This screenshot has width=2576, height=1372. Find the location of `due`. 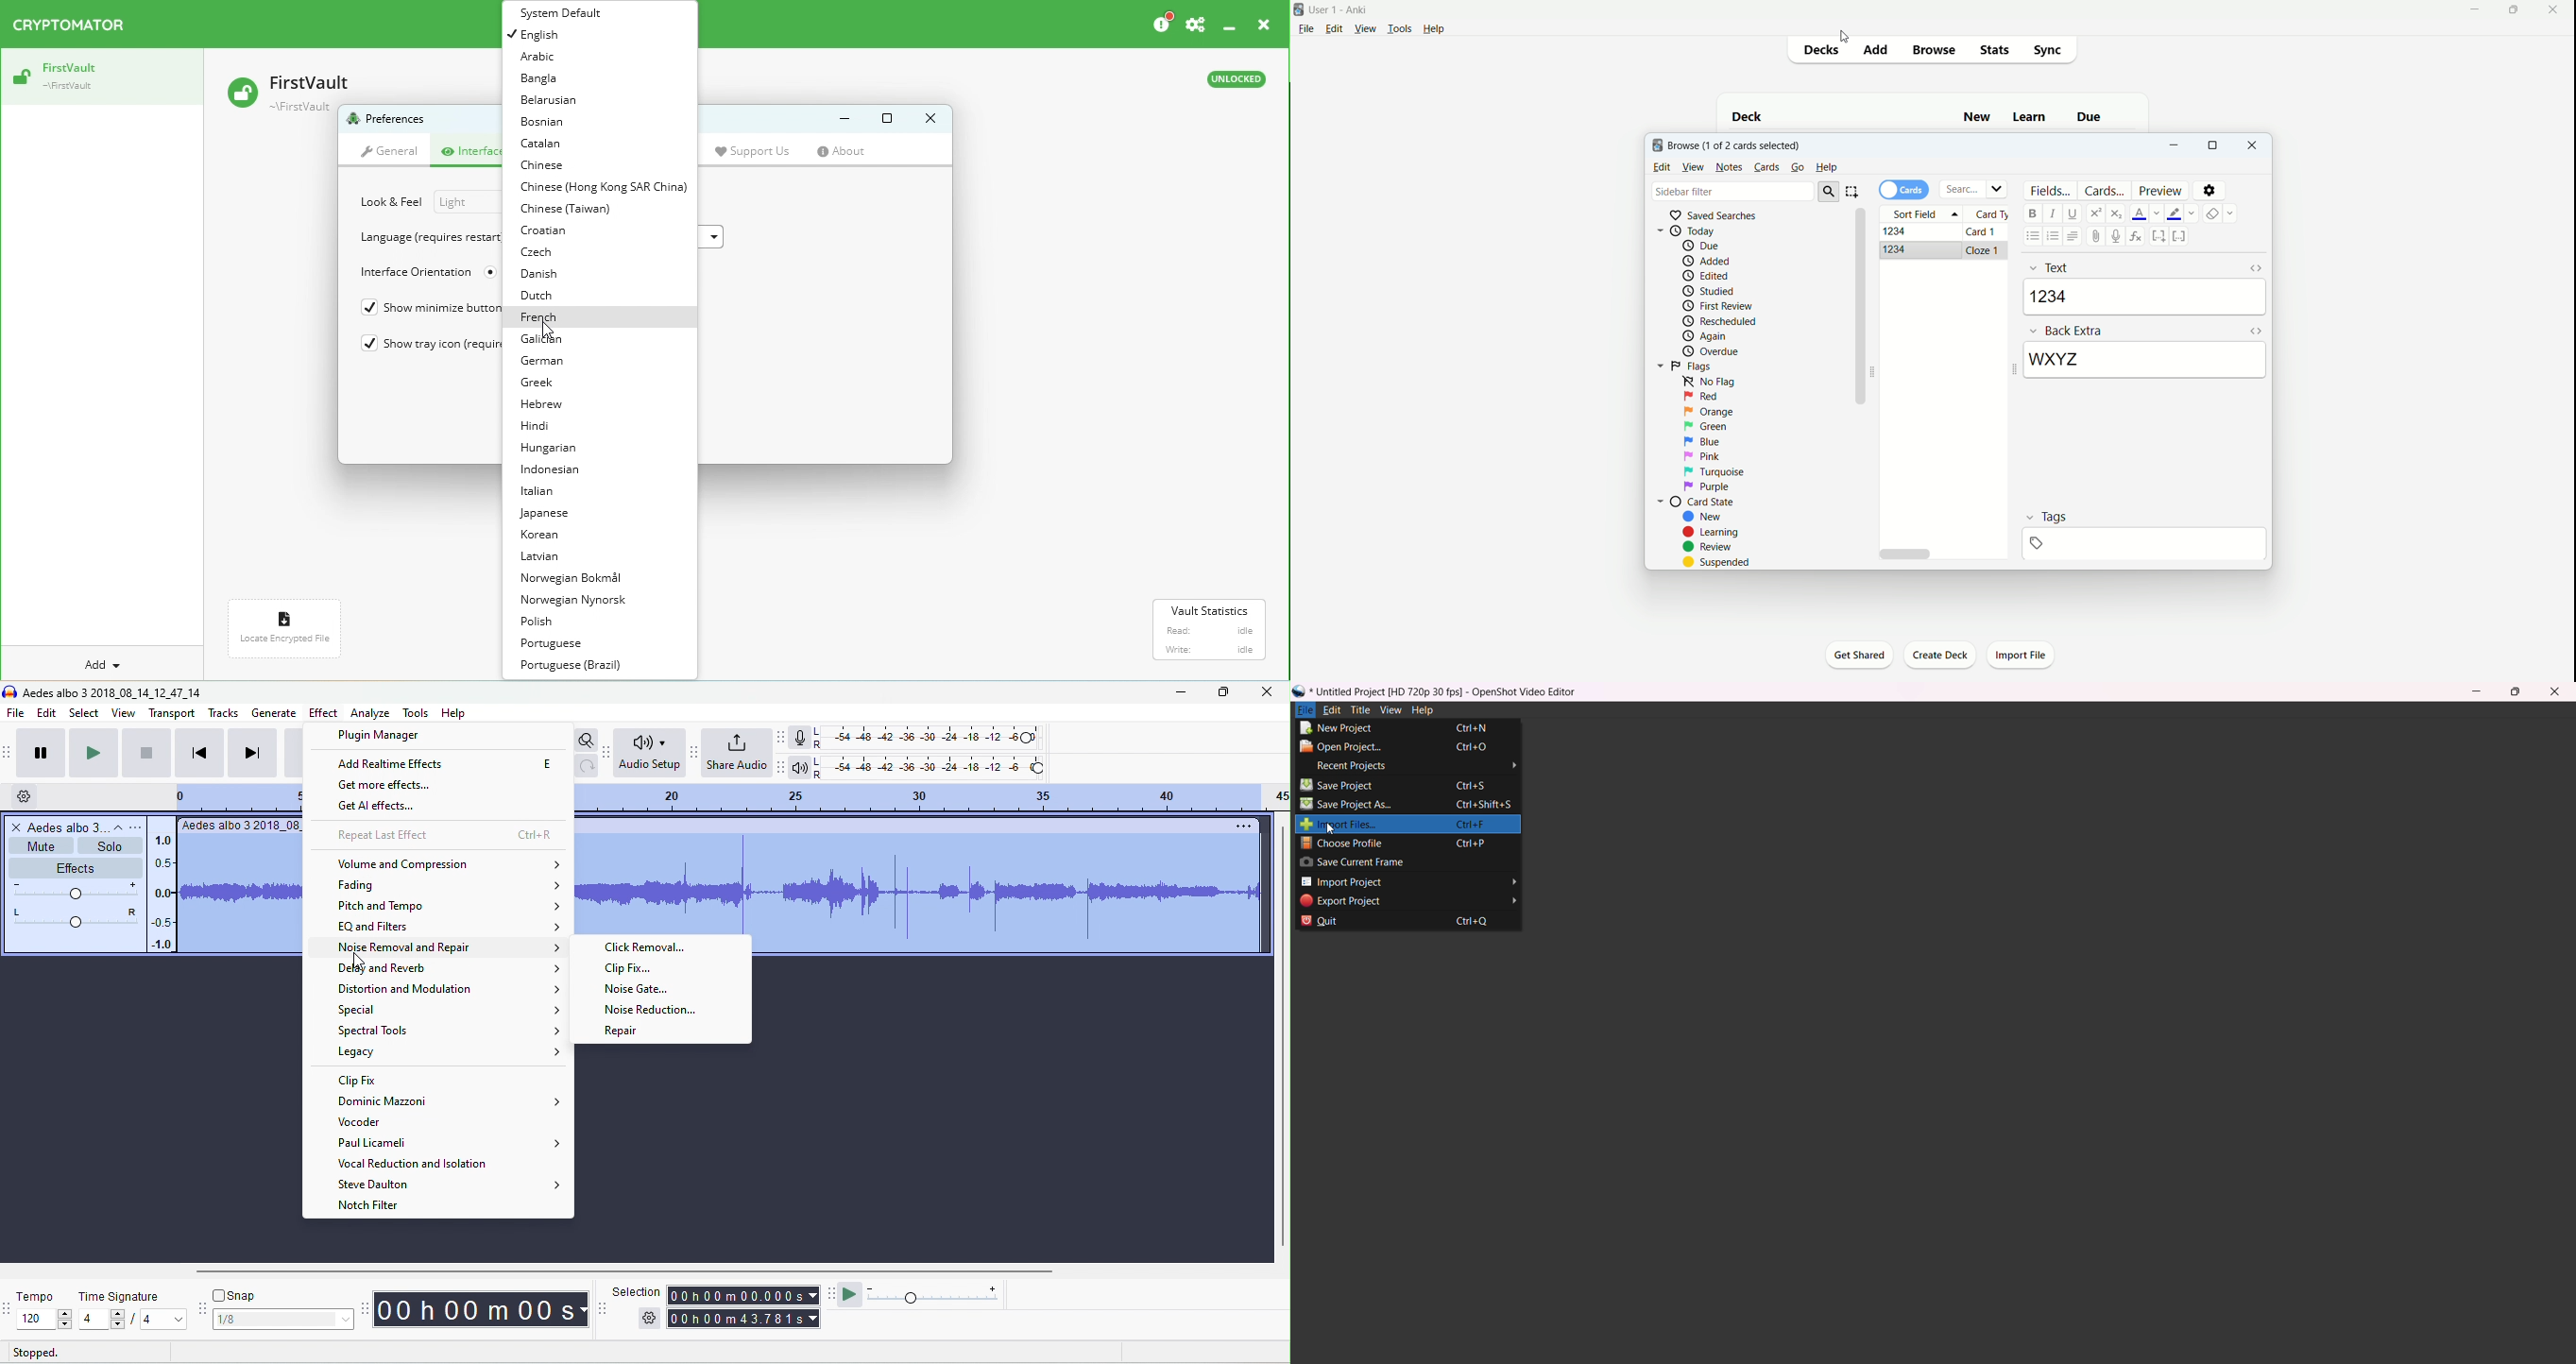

due is located at coordinates (1700, 245).